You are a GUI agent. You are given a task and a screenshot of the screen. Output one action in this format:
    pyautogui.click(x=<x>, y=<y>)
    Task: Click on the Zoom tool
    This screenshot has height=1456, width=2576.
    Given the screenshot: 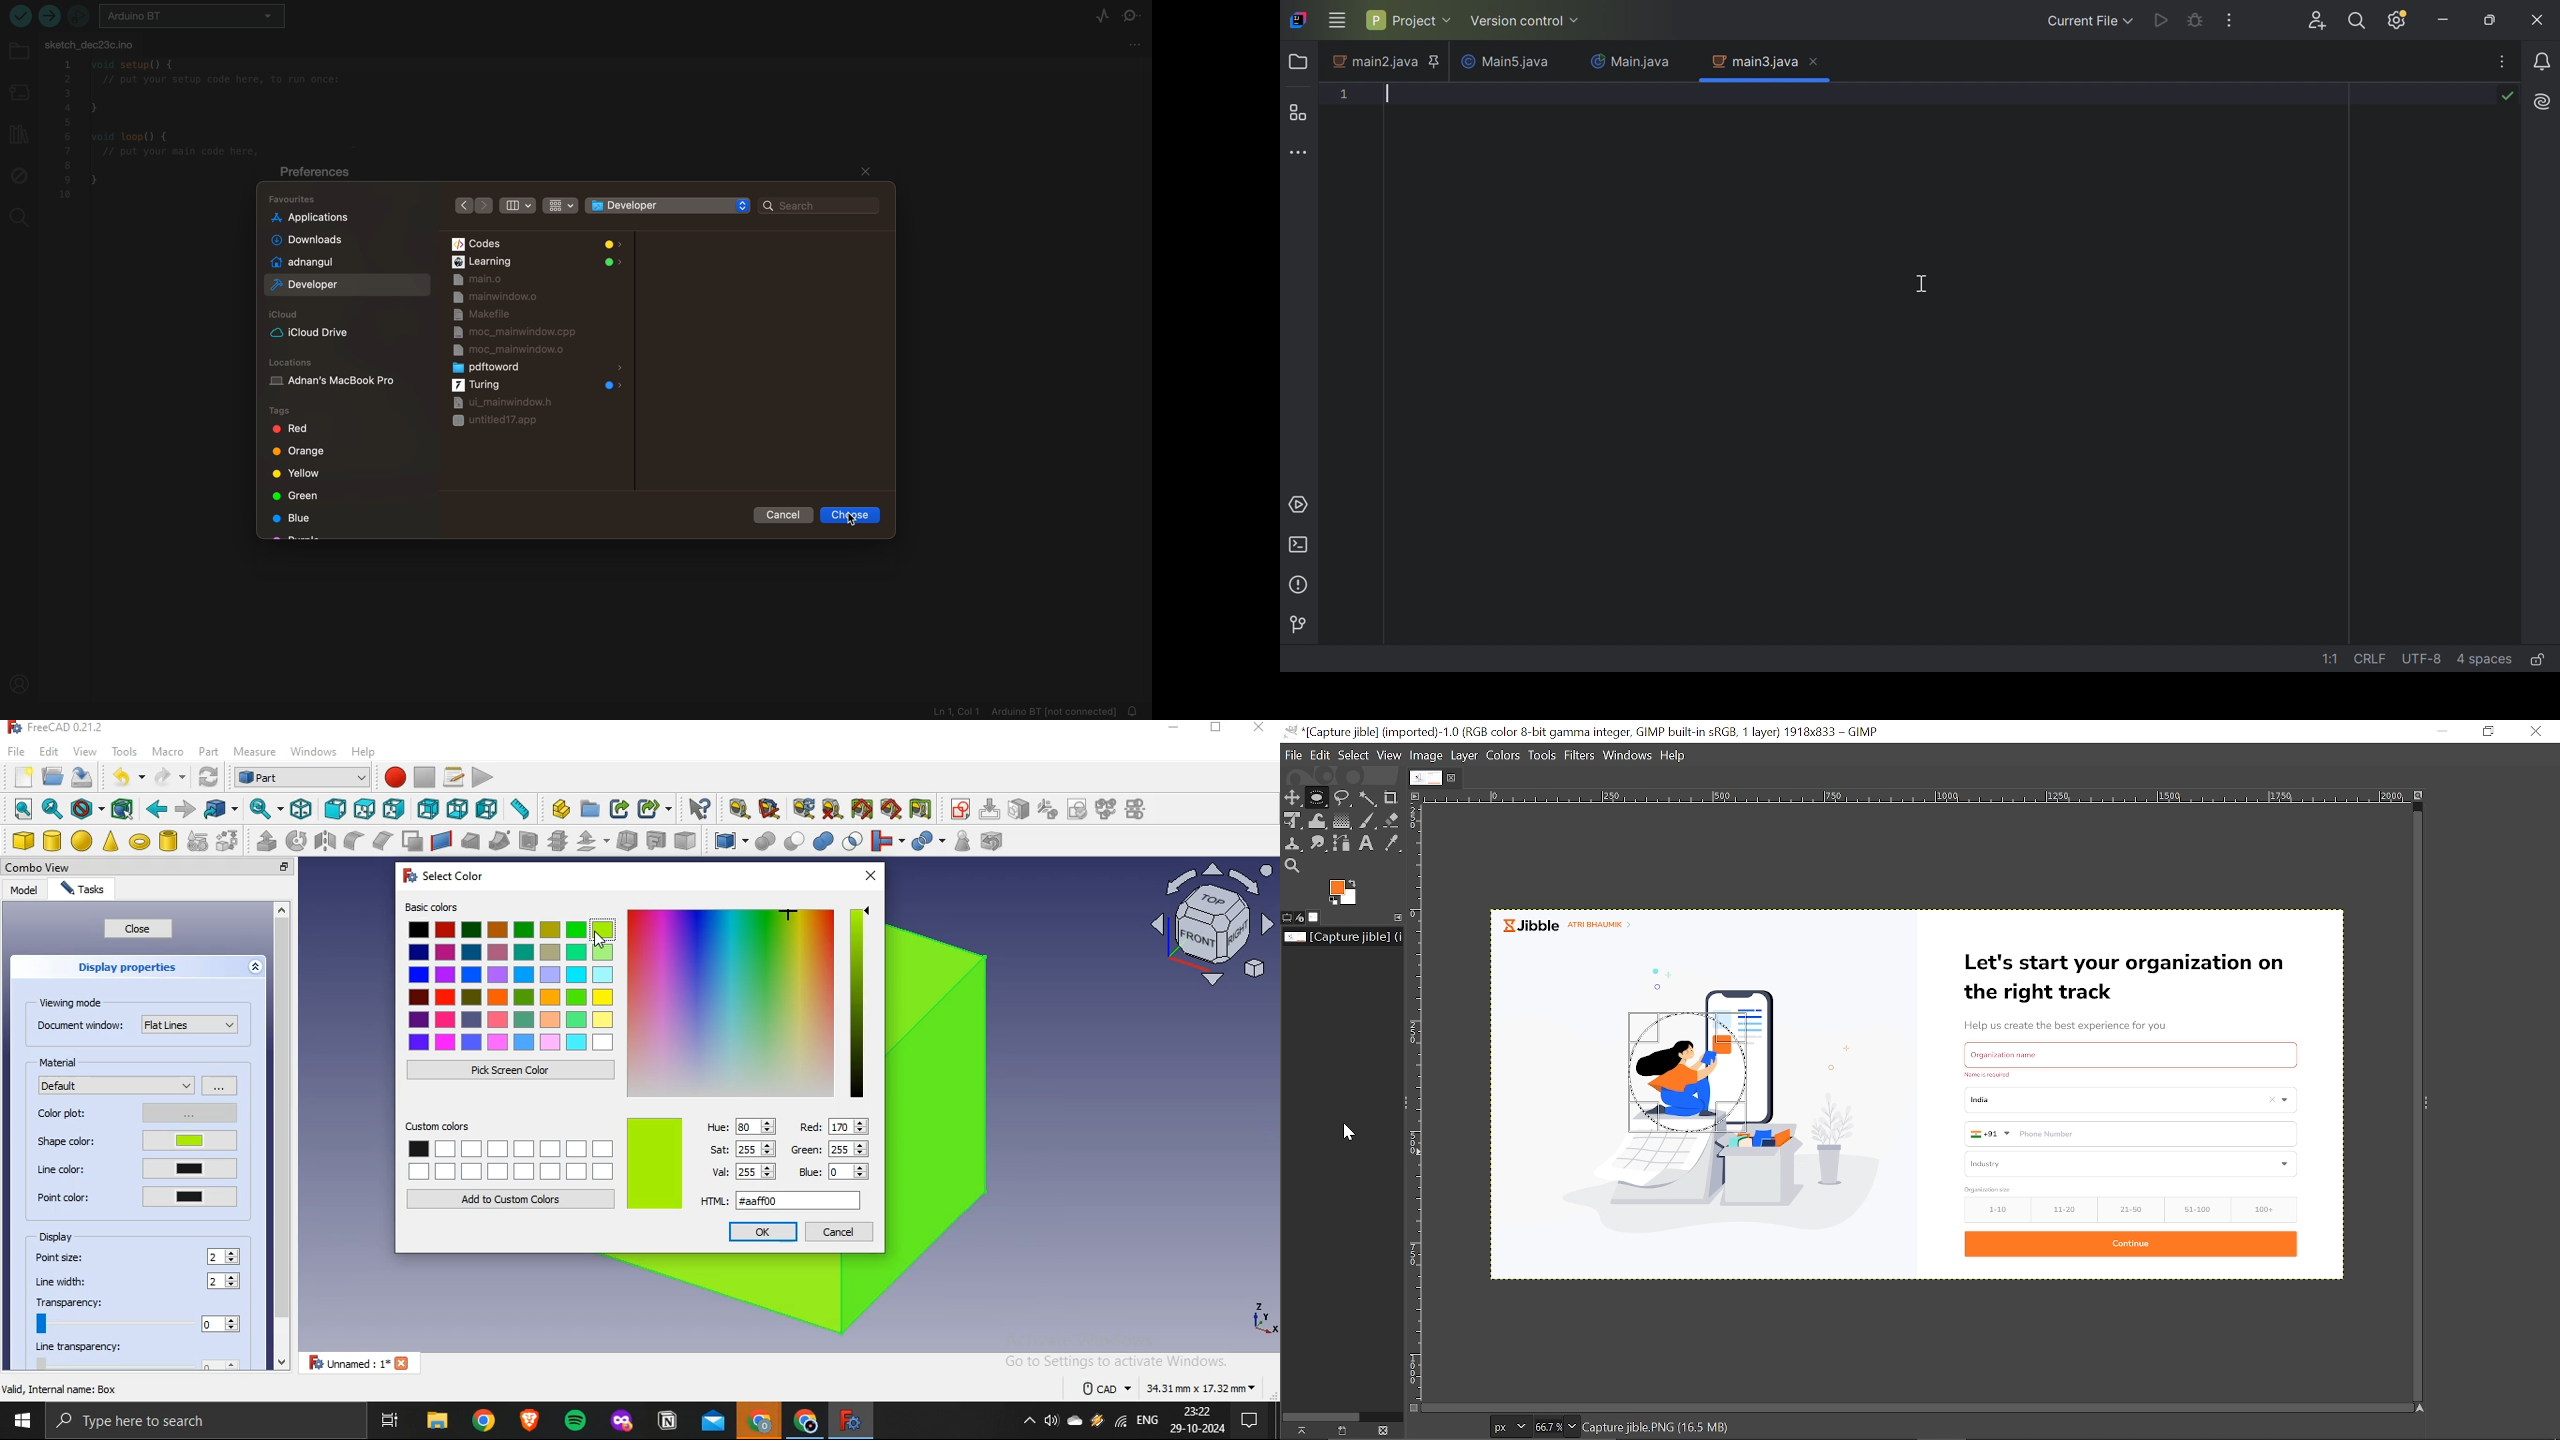 What is the action you would take?
    pyautogui.click(x=1291, y=865)
    